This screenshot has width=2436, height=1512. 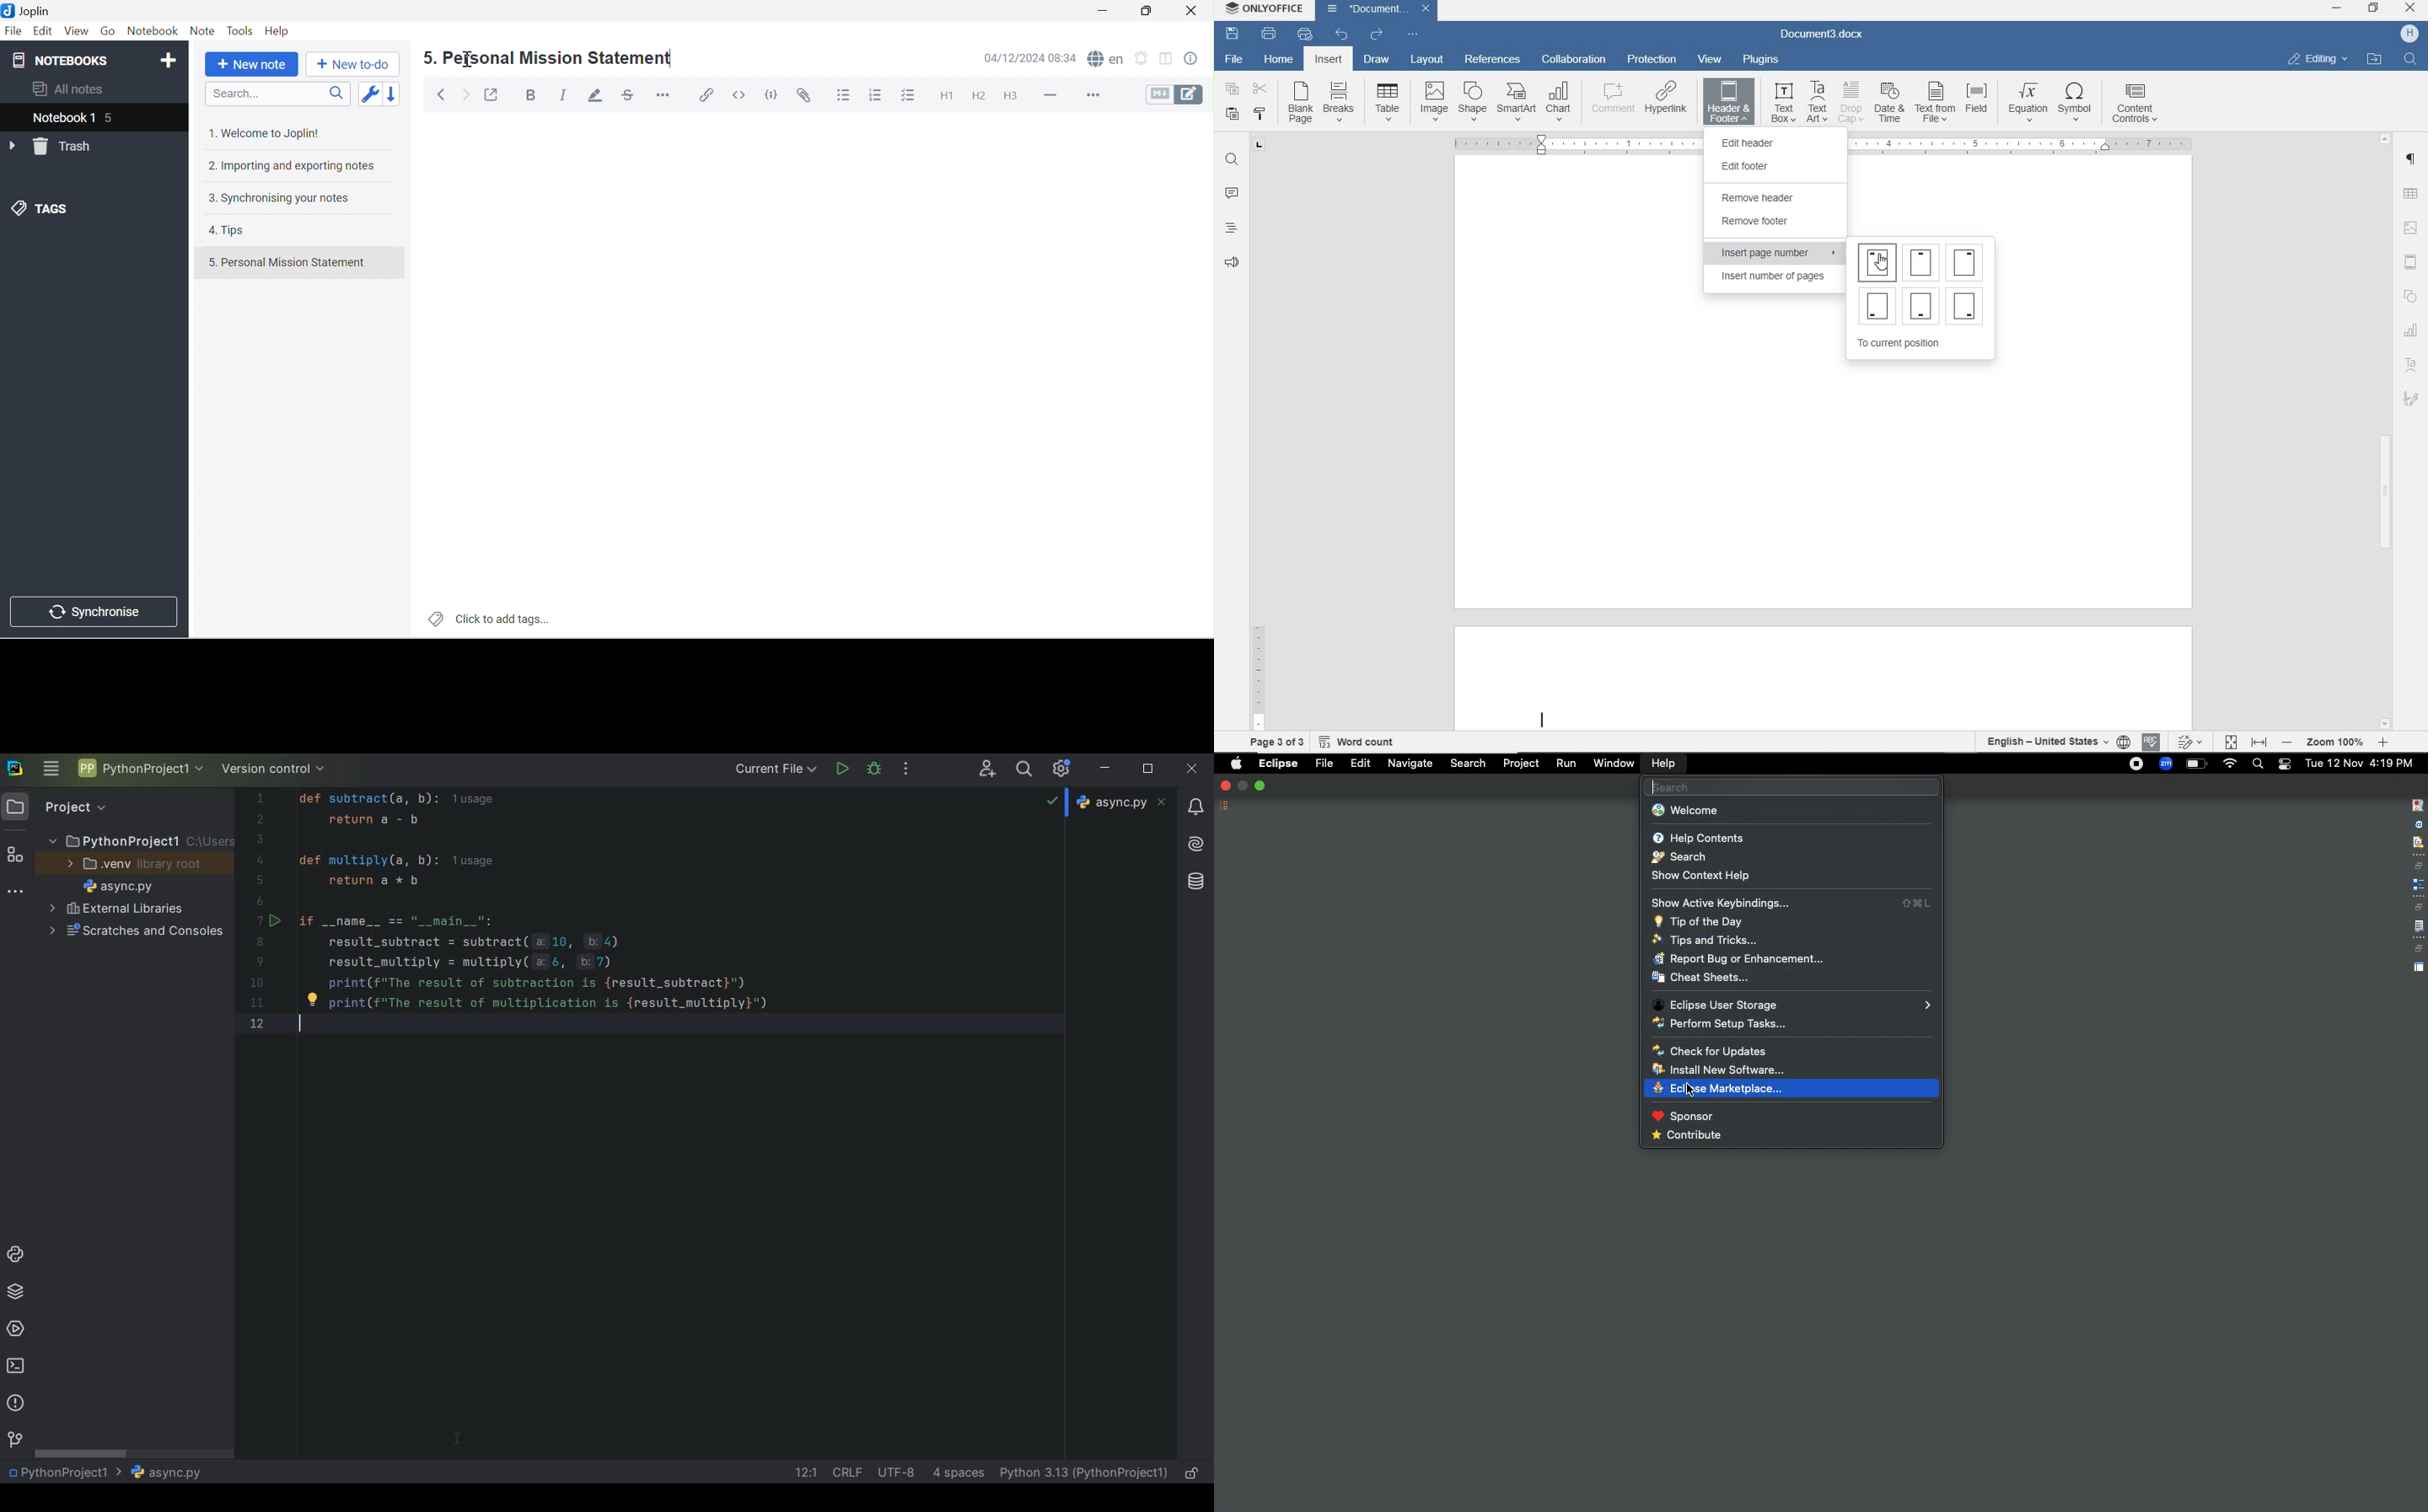 I want to click on Toggle editor layouts, so click(x=1170, y=59).